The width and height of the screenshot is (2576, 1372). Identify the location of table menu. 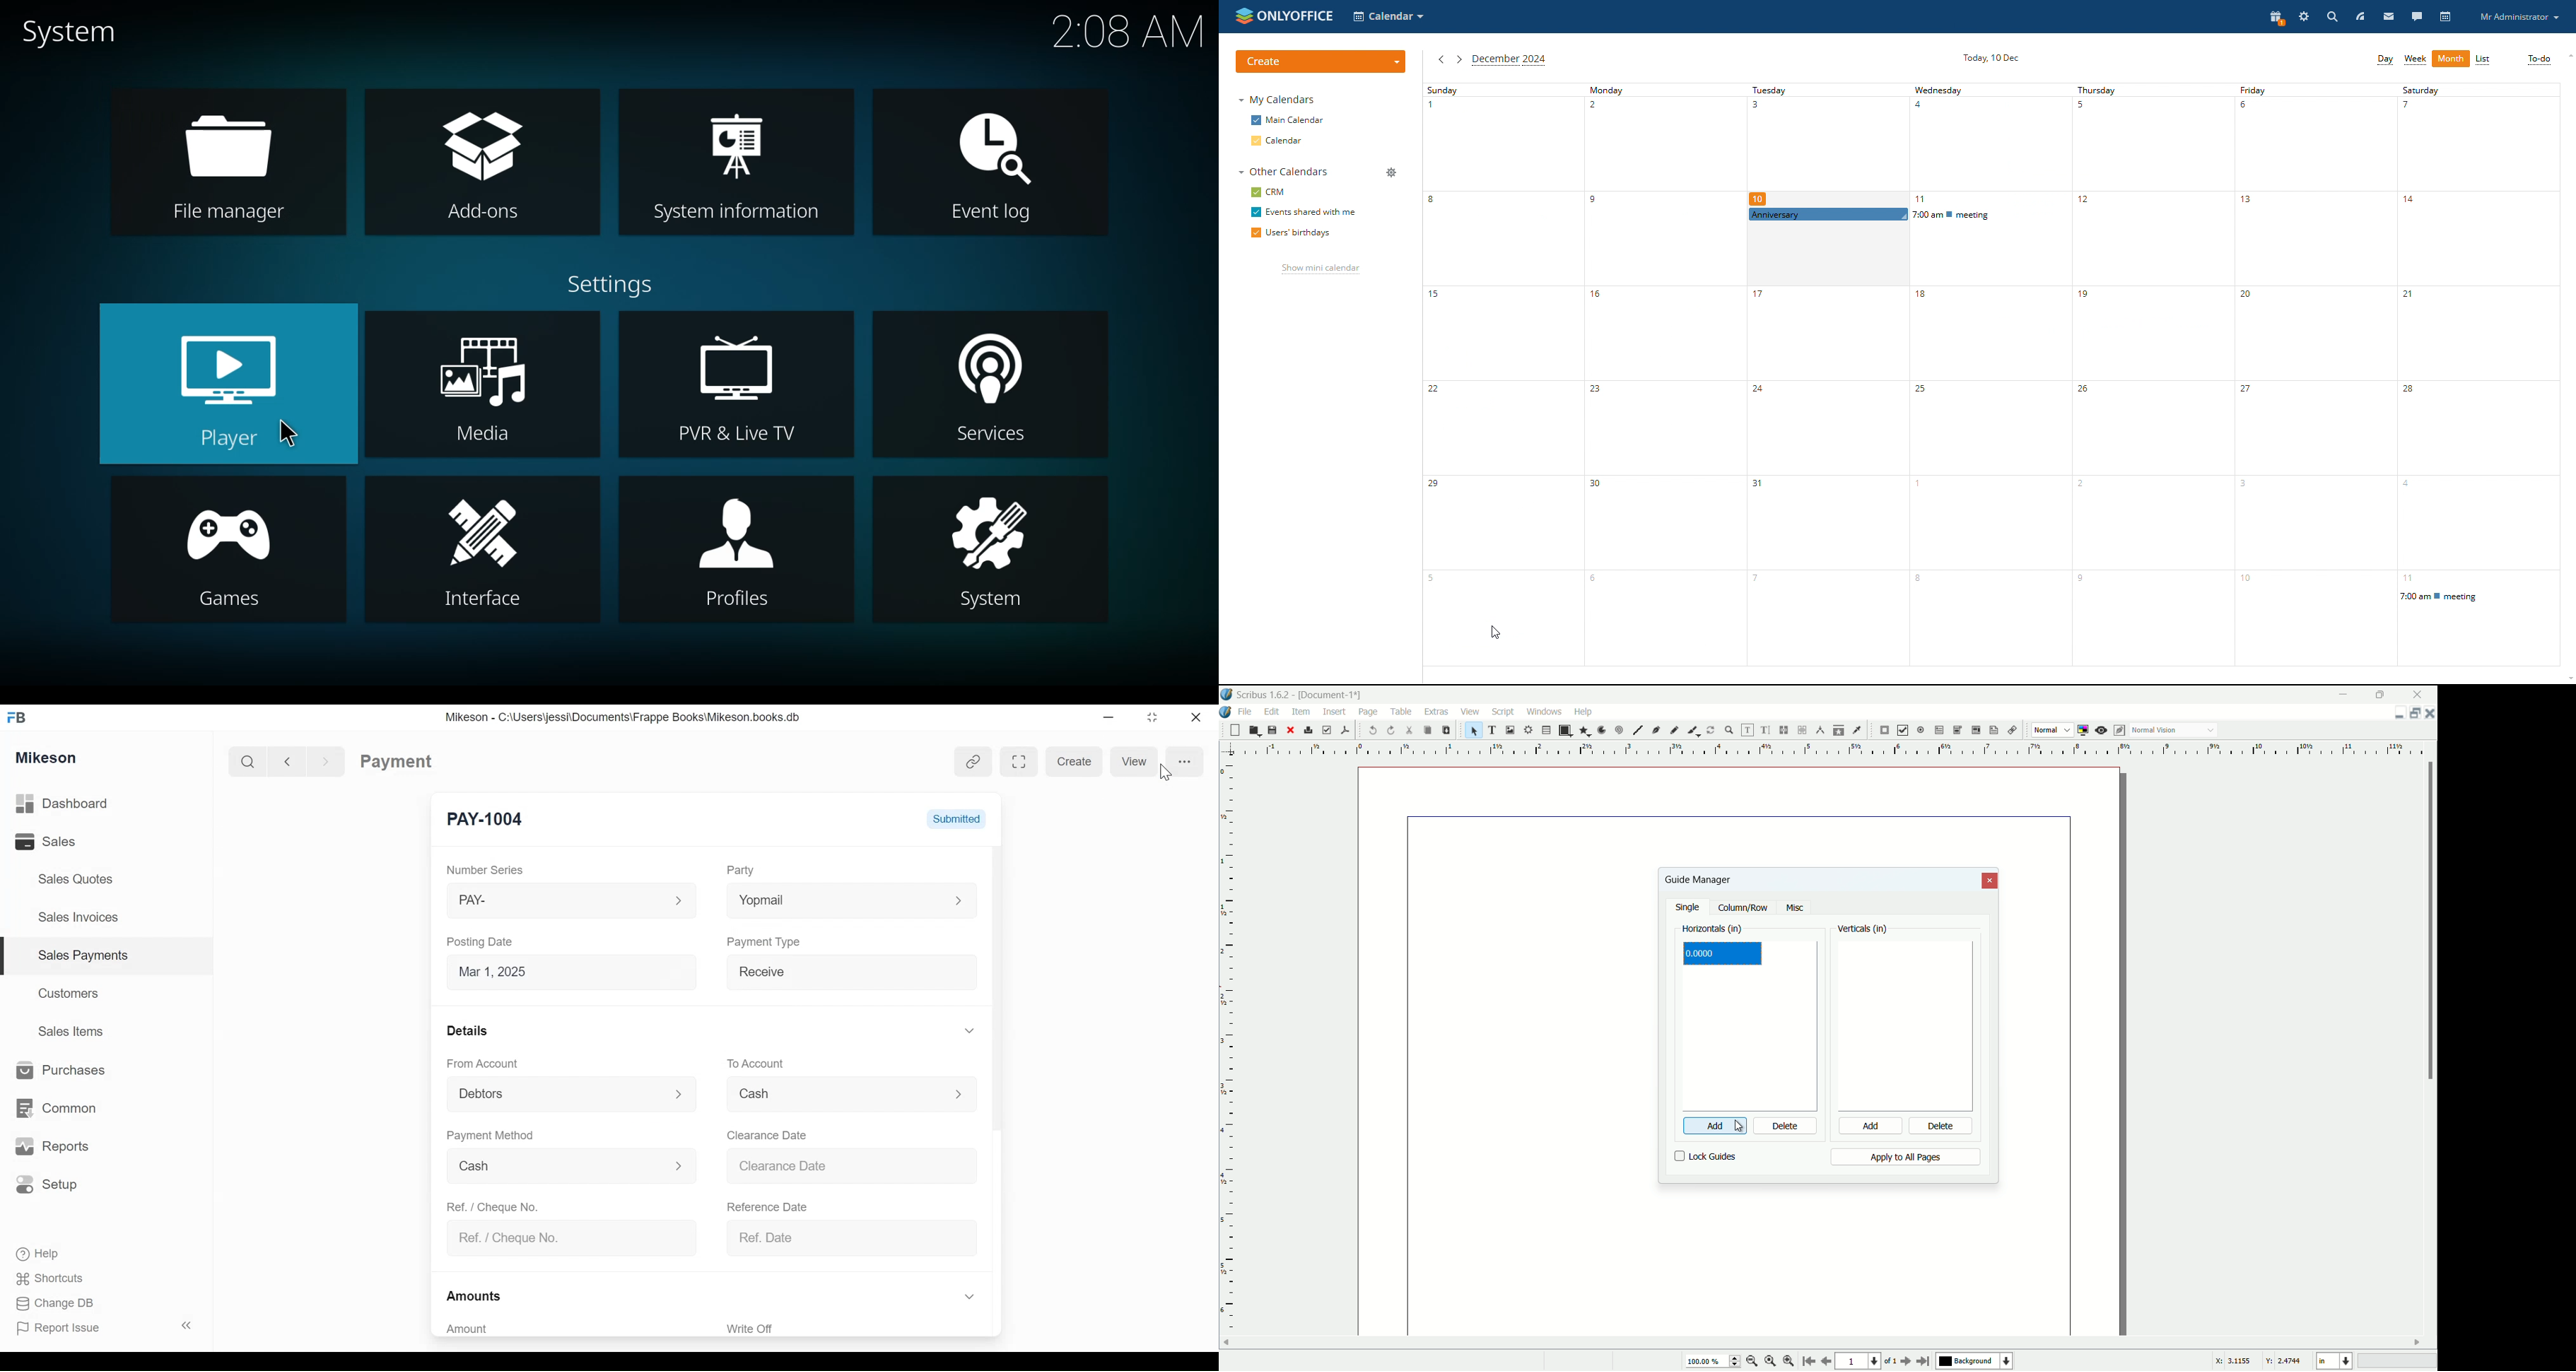
(1402, 711).